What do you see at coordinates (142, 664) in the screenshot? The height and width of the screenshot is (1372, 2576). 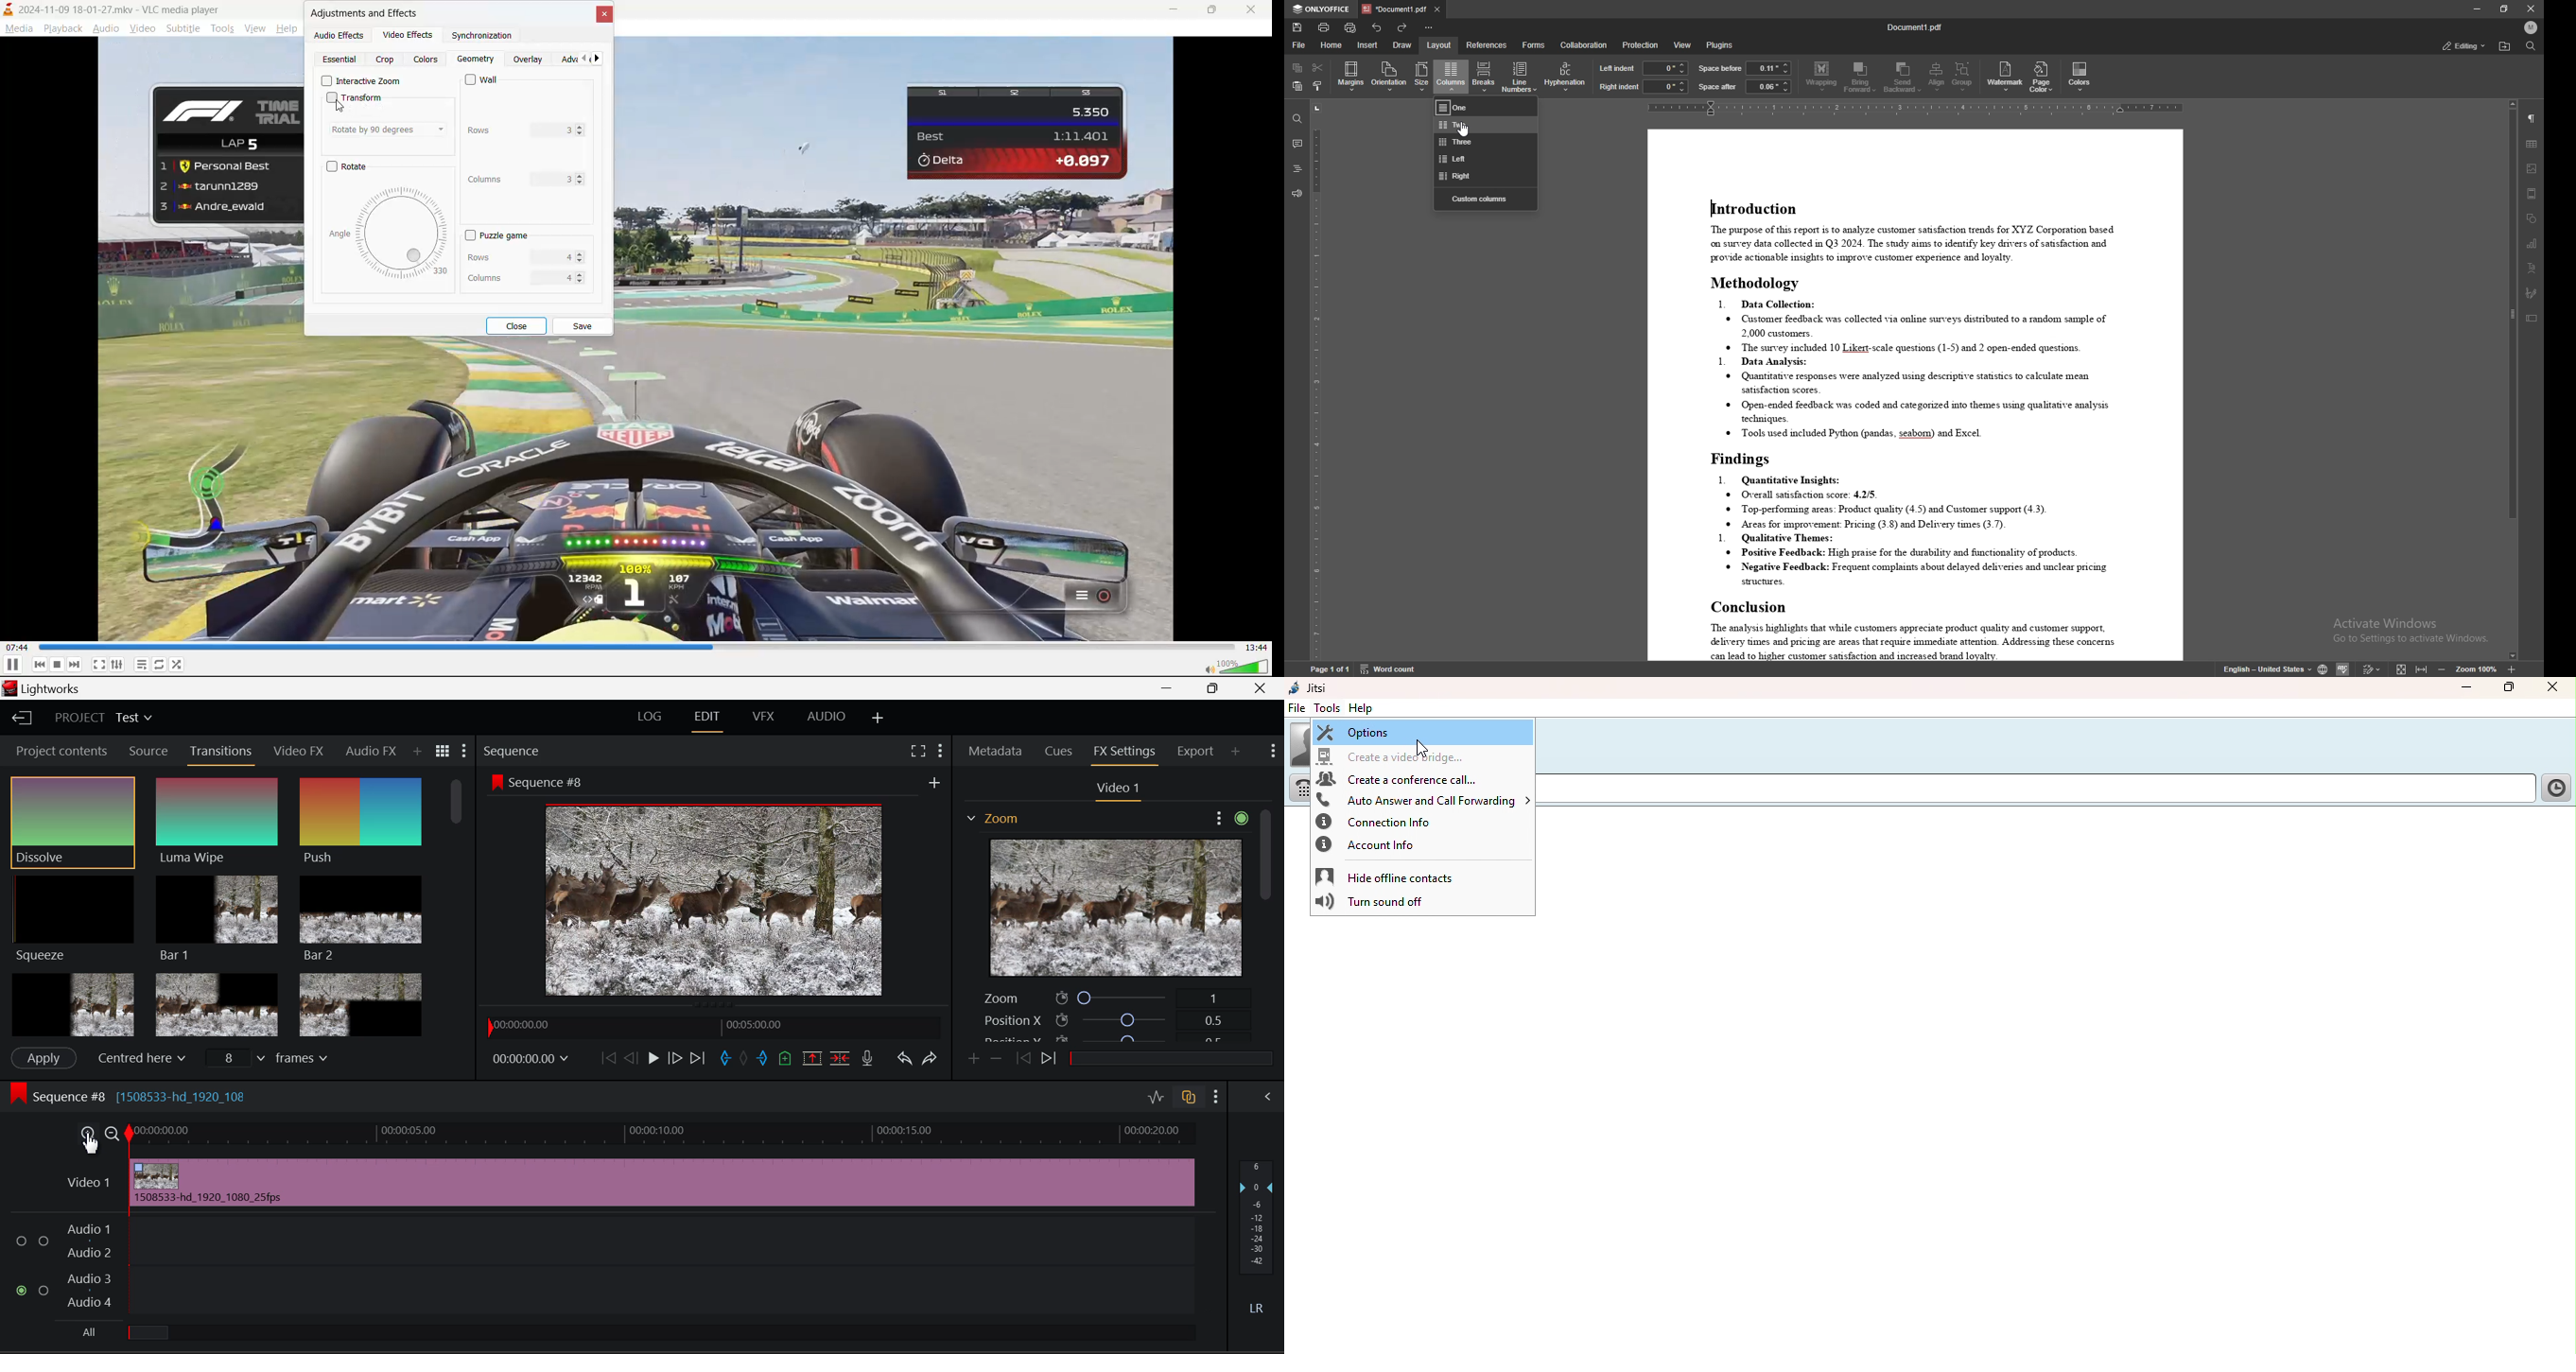 I see `playlist` at bounding box center [142, 664].